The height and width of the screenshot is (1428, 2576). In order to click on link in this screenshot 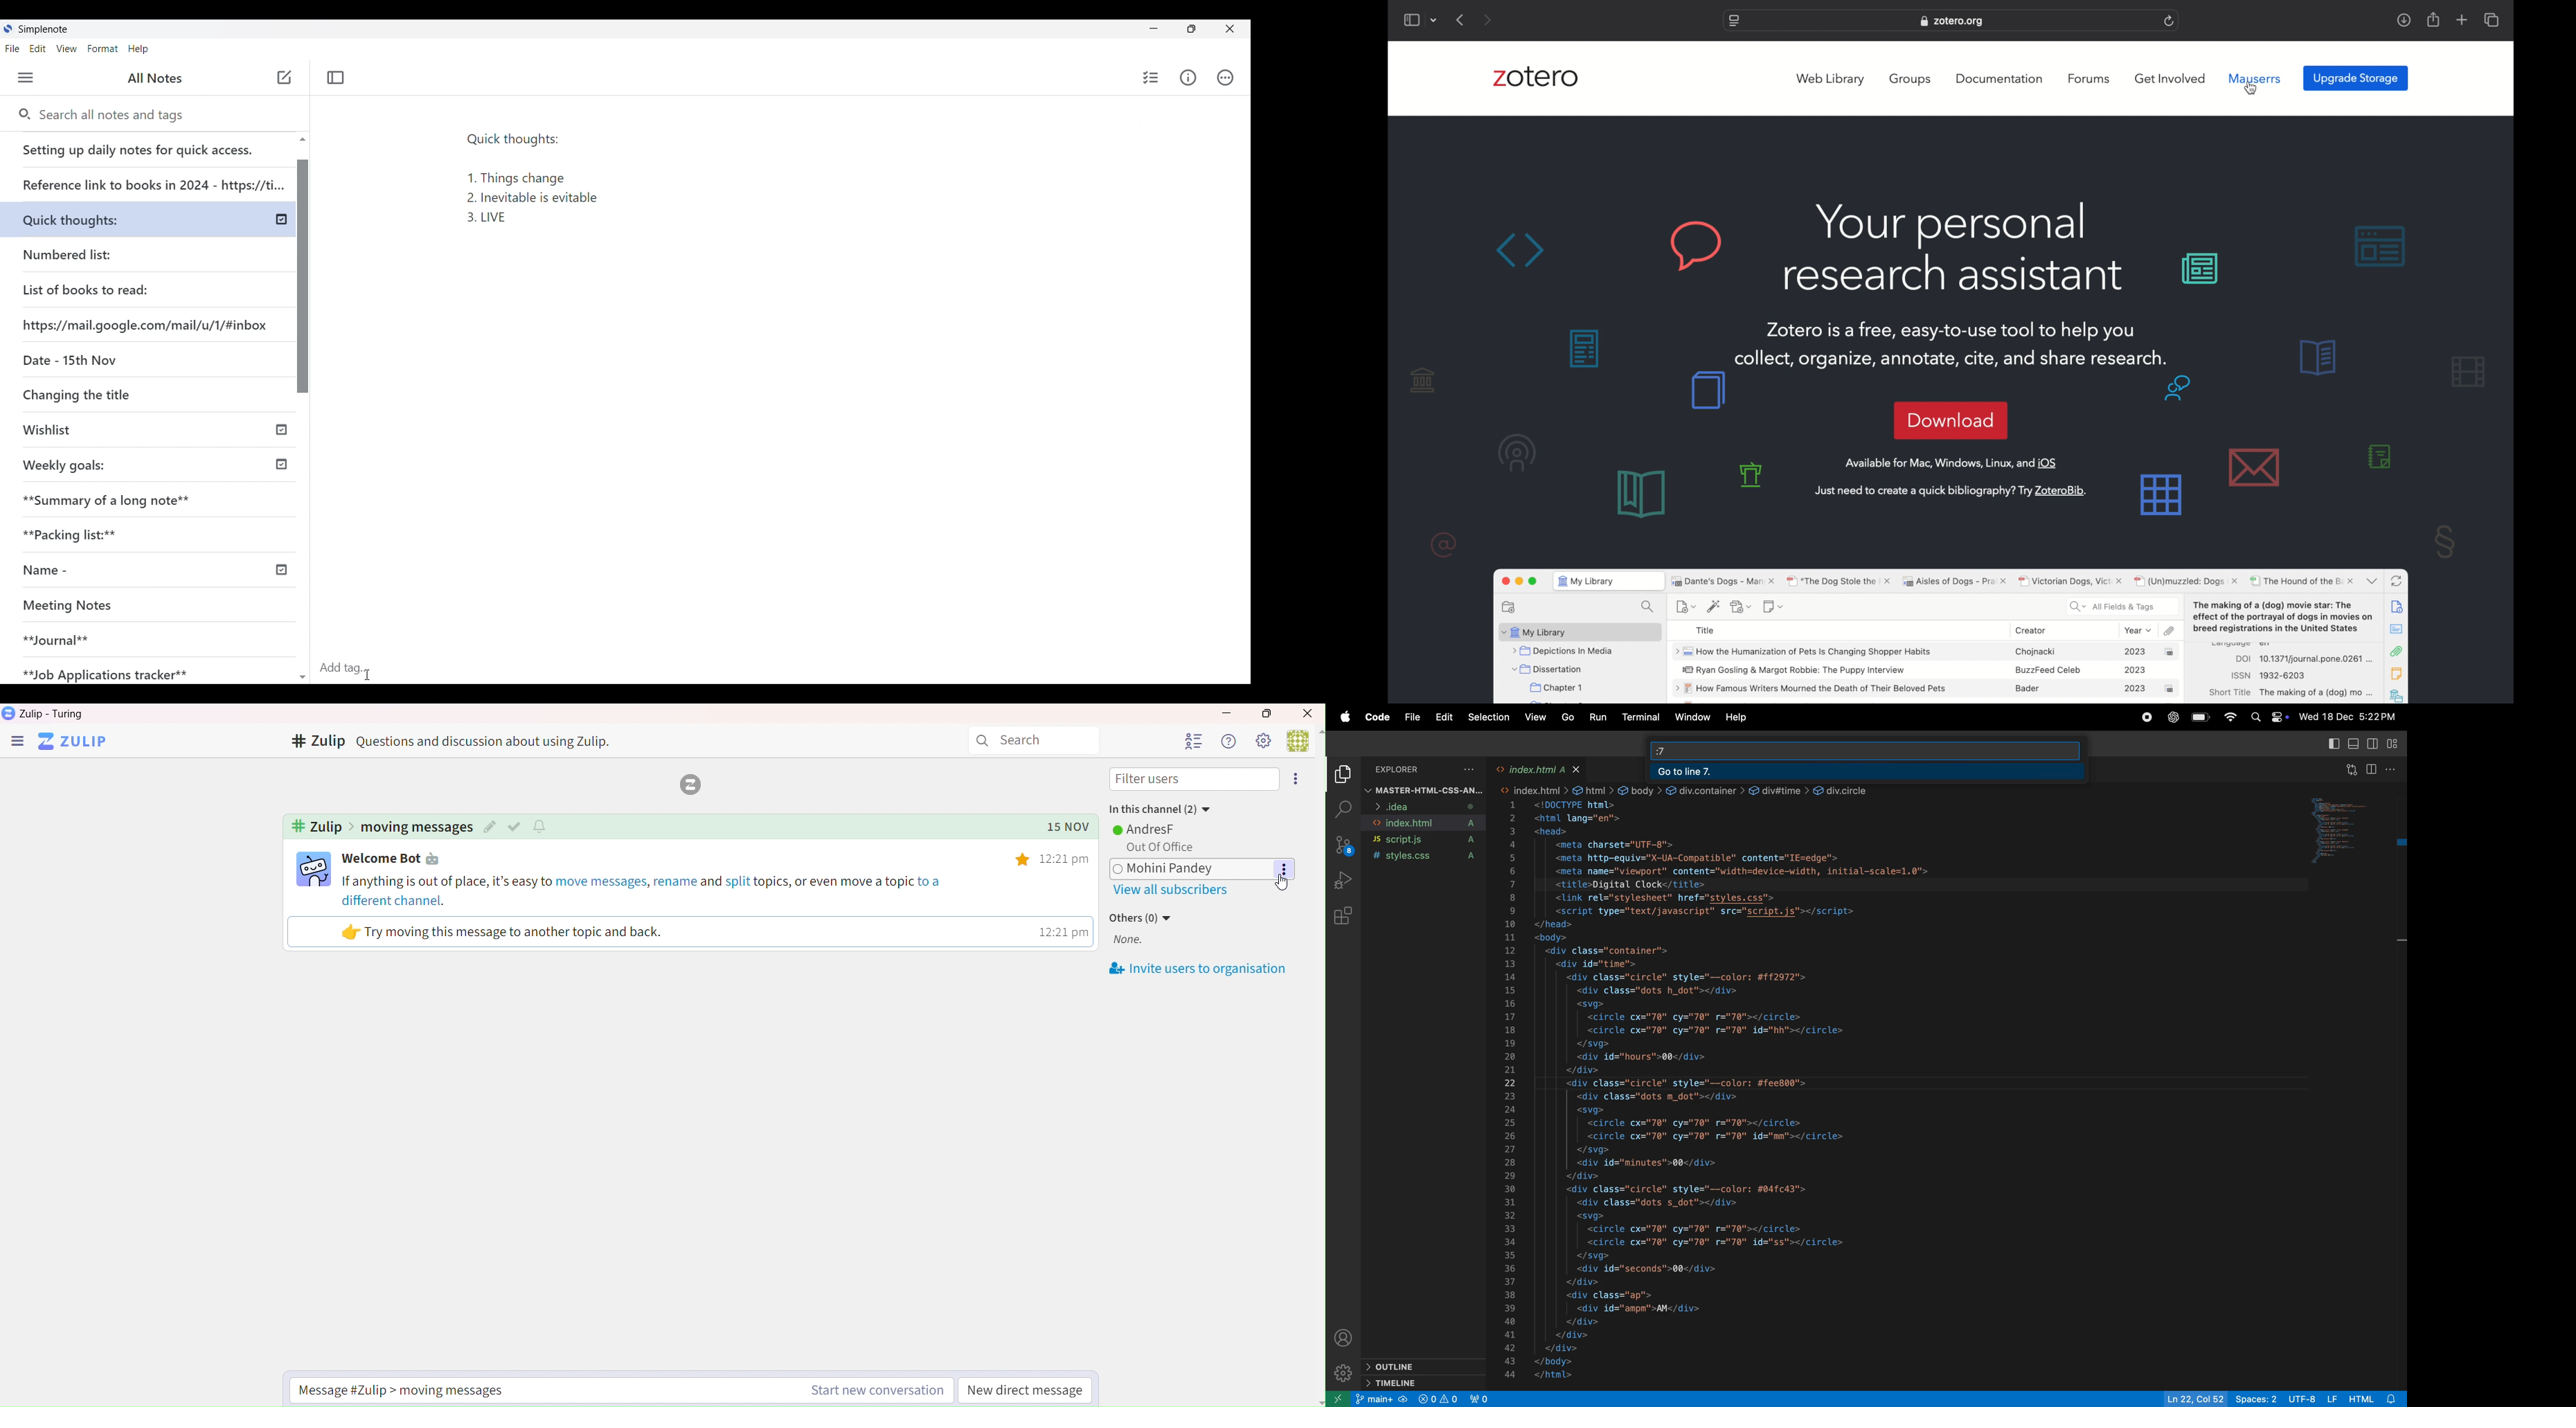, I will do `click(1595, 788)`.